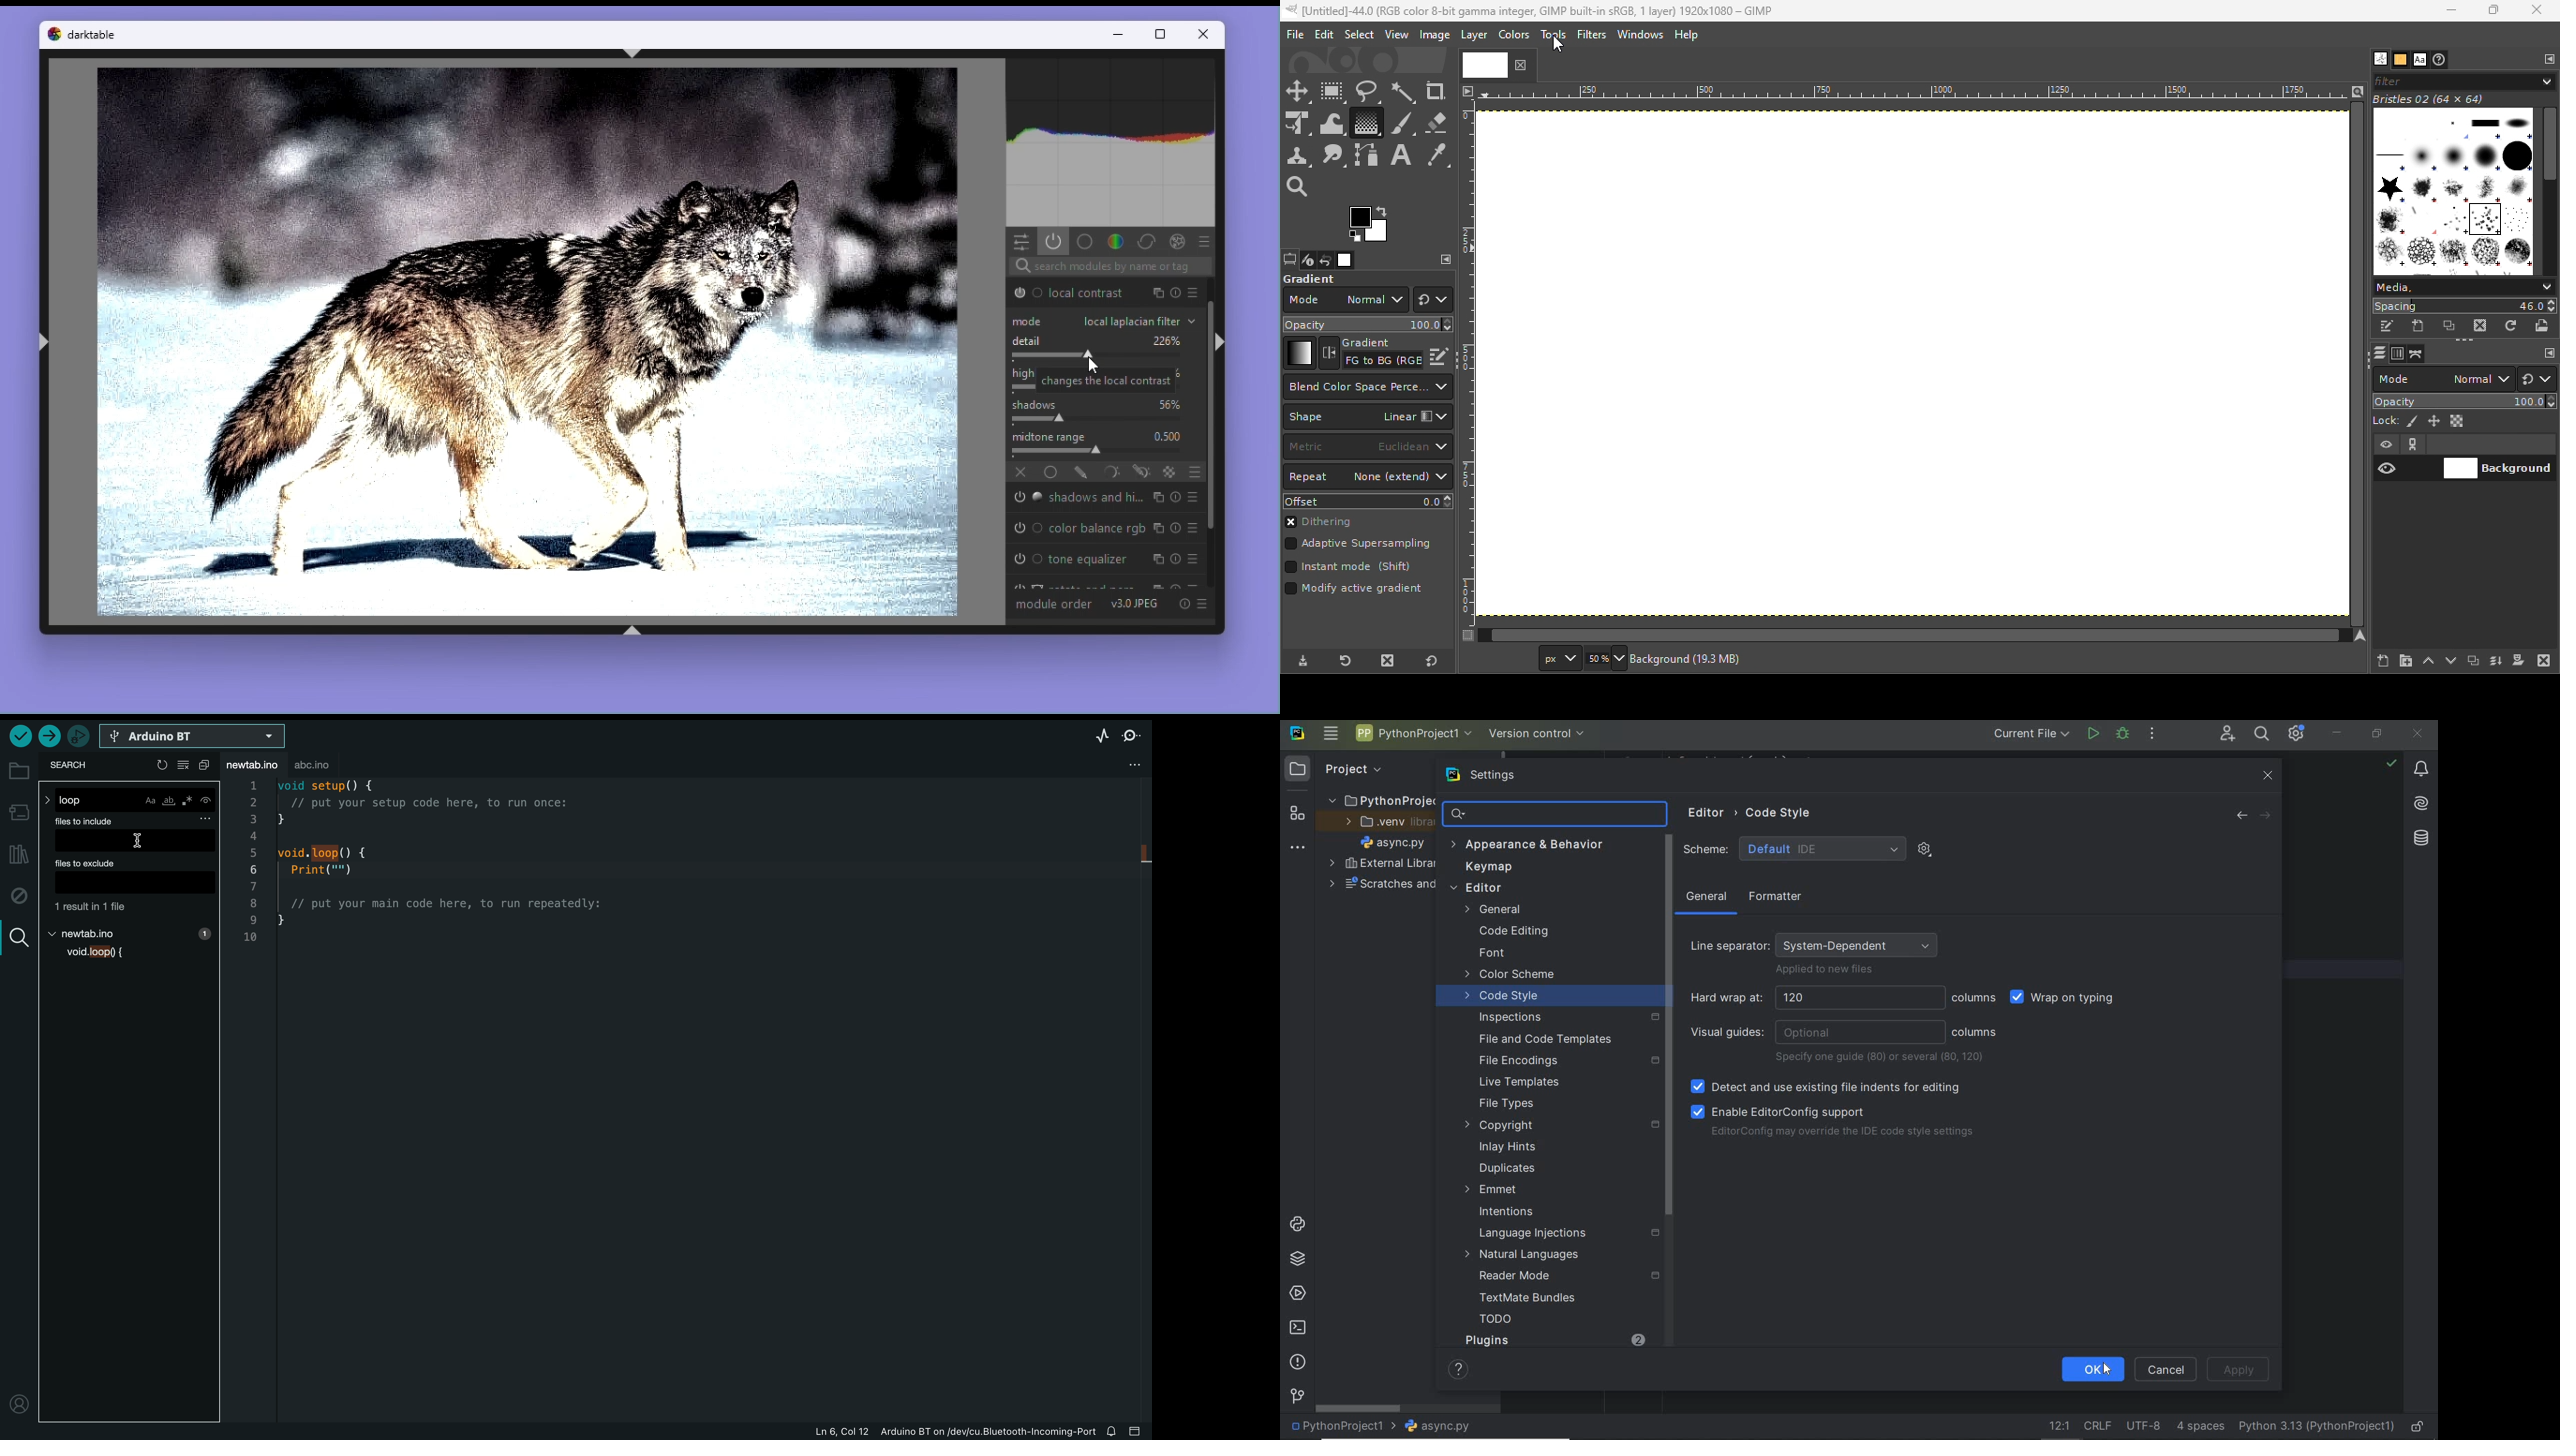 The width and height of the screenshot is (2576, 1456). Describe the element at coordinates (1110, 473) in the screenshot. I see `Parametric mask` at that location.